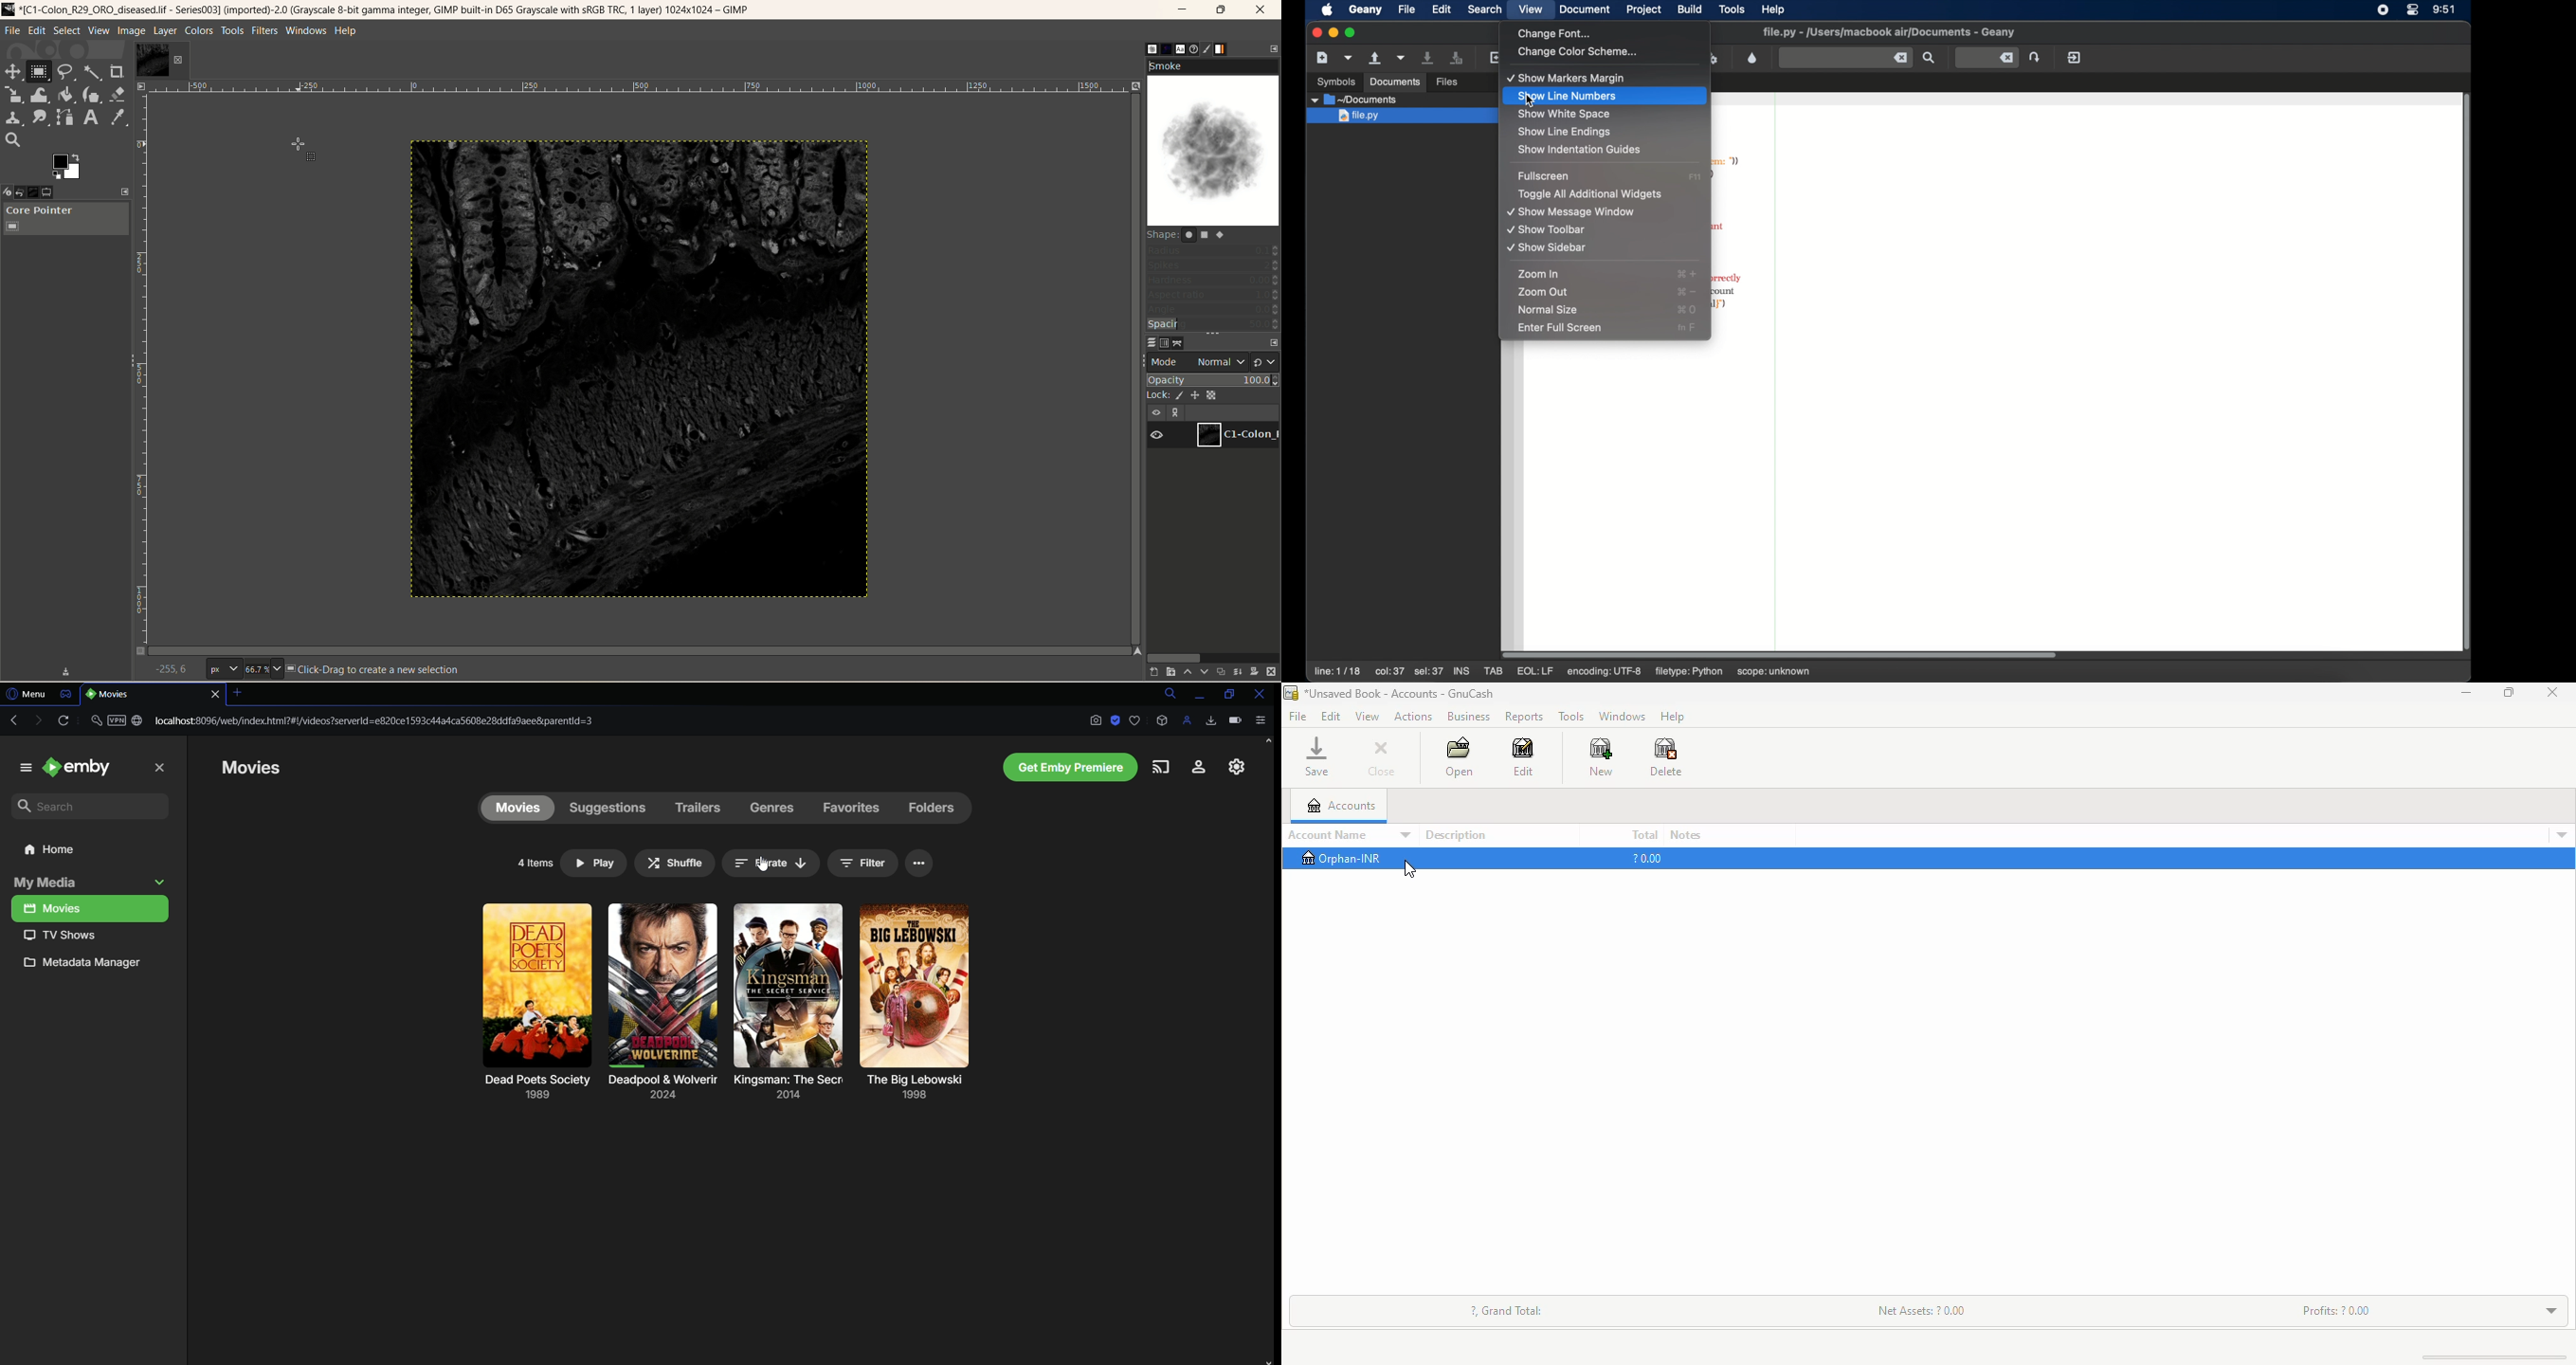 This screenshot has height=1372, width=2576. I want to click on movie poster, so click(788, 985).